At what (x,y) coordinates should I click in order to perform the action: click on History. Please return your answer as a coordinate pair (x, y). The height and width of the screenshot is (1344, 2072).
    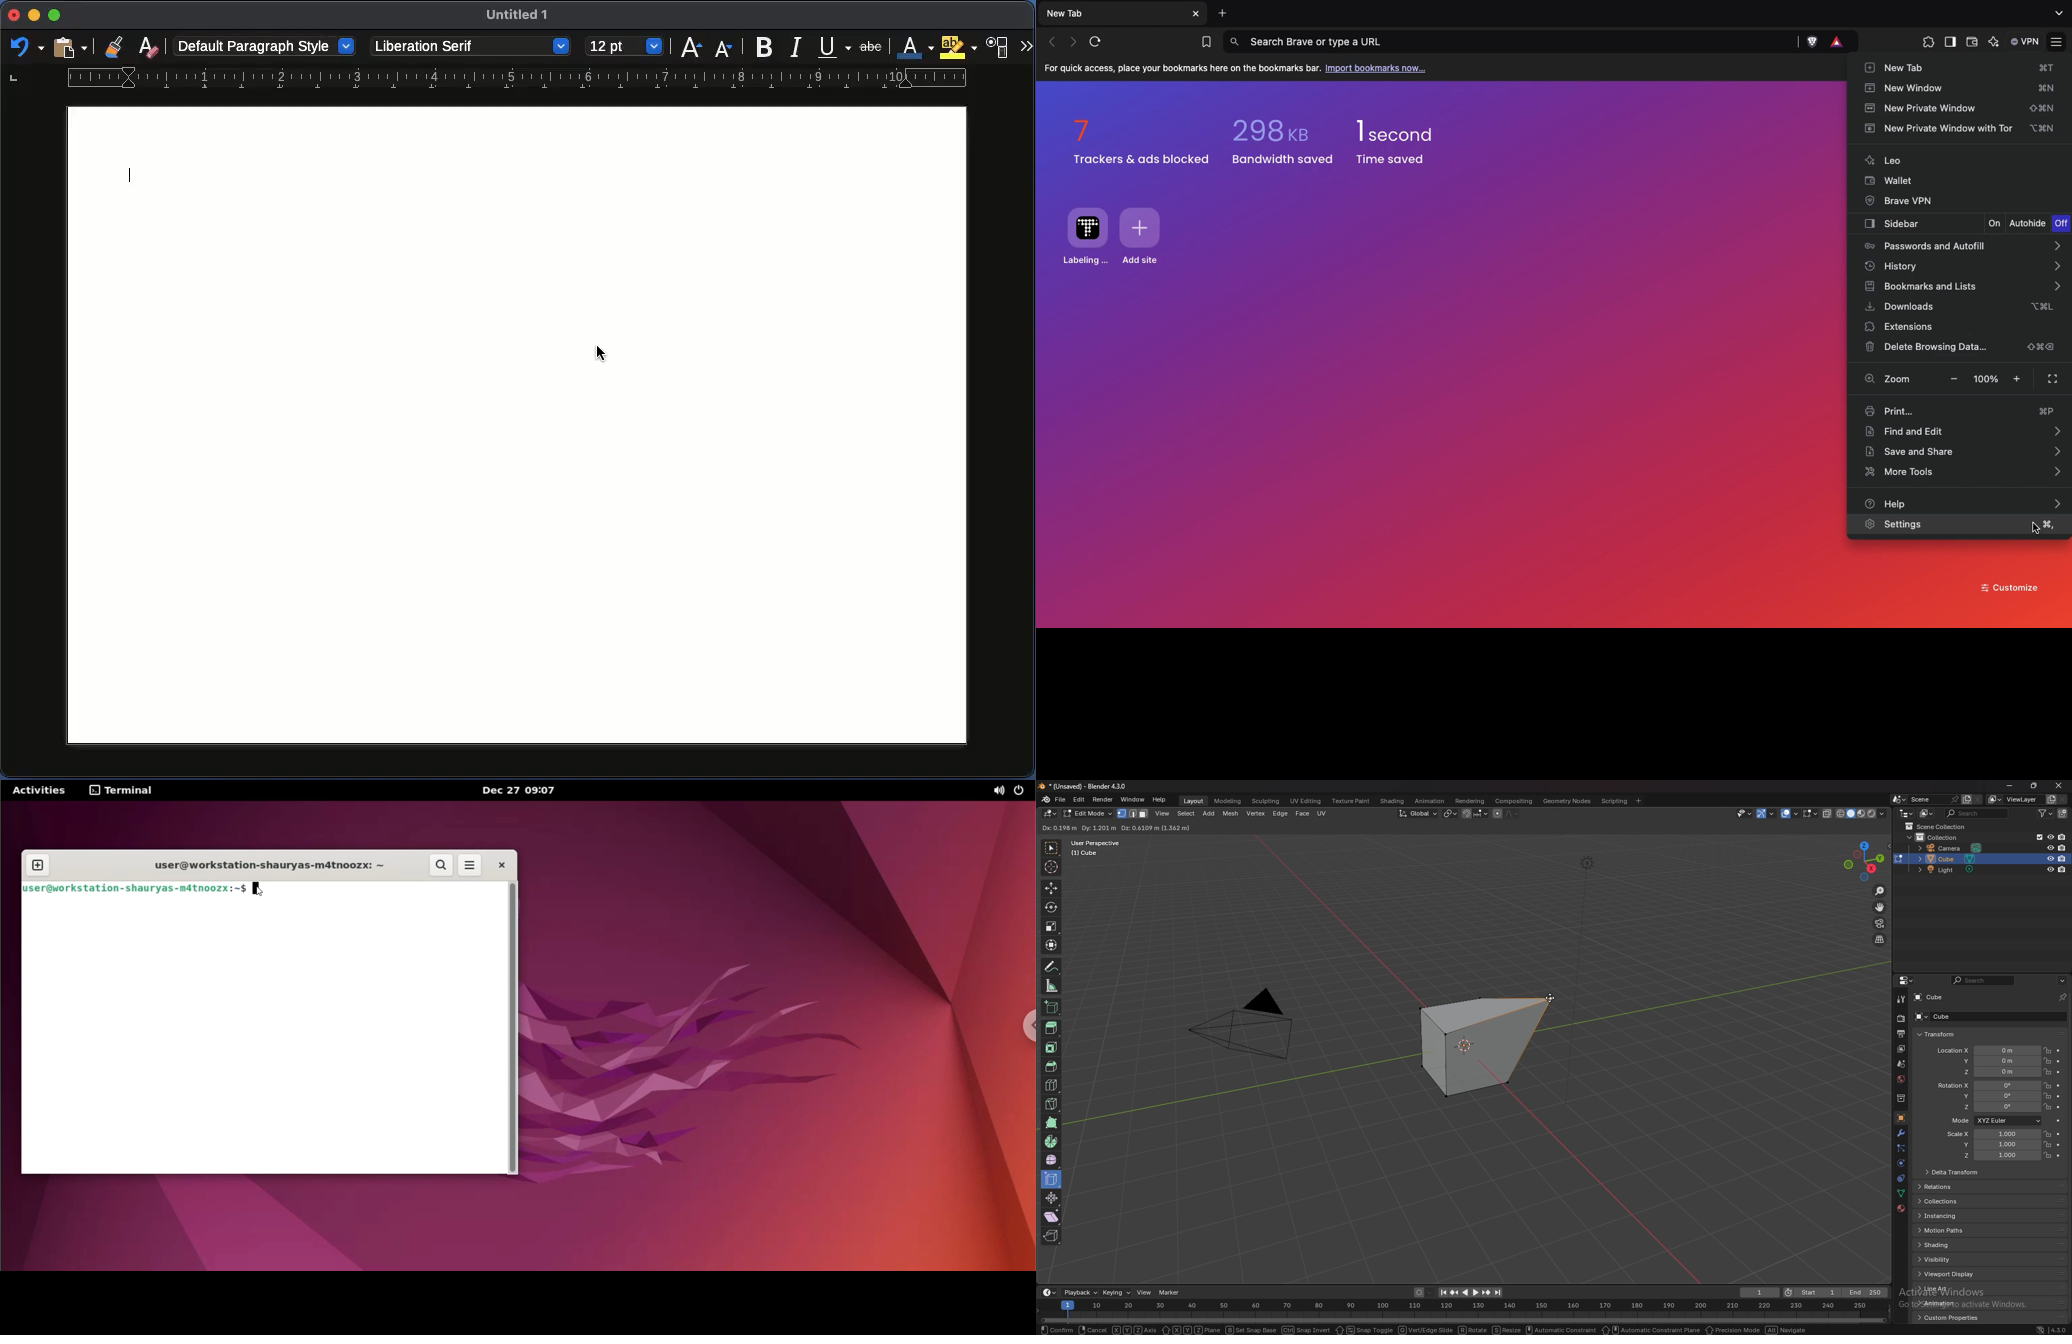
    Looking at the image, I should click on (1957, 265).